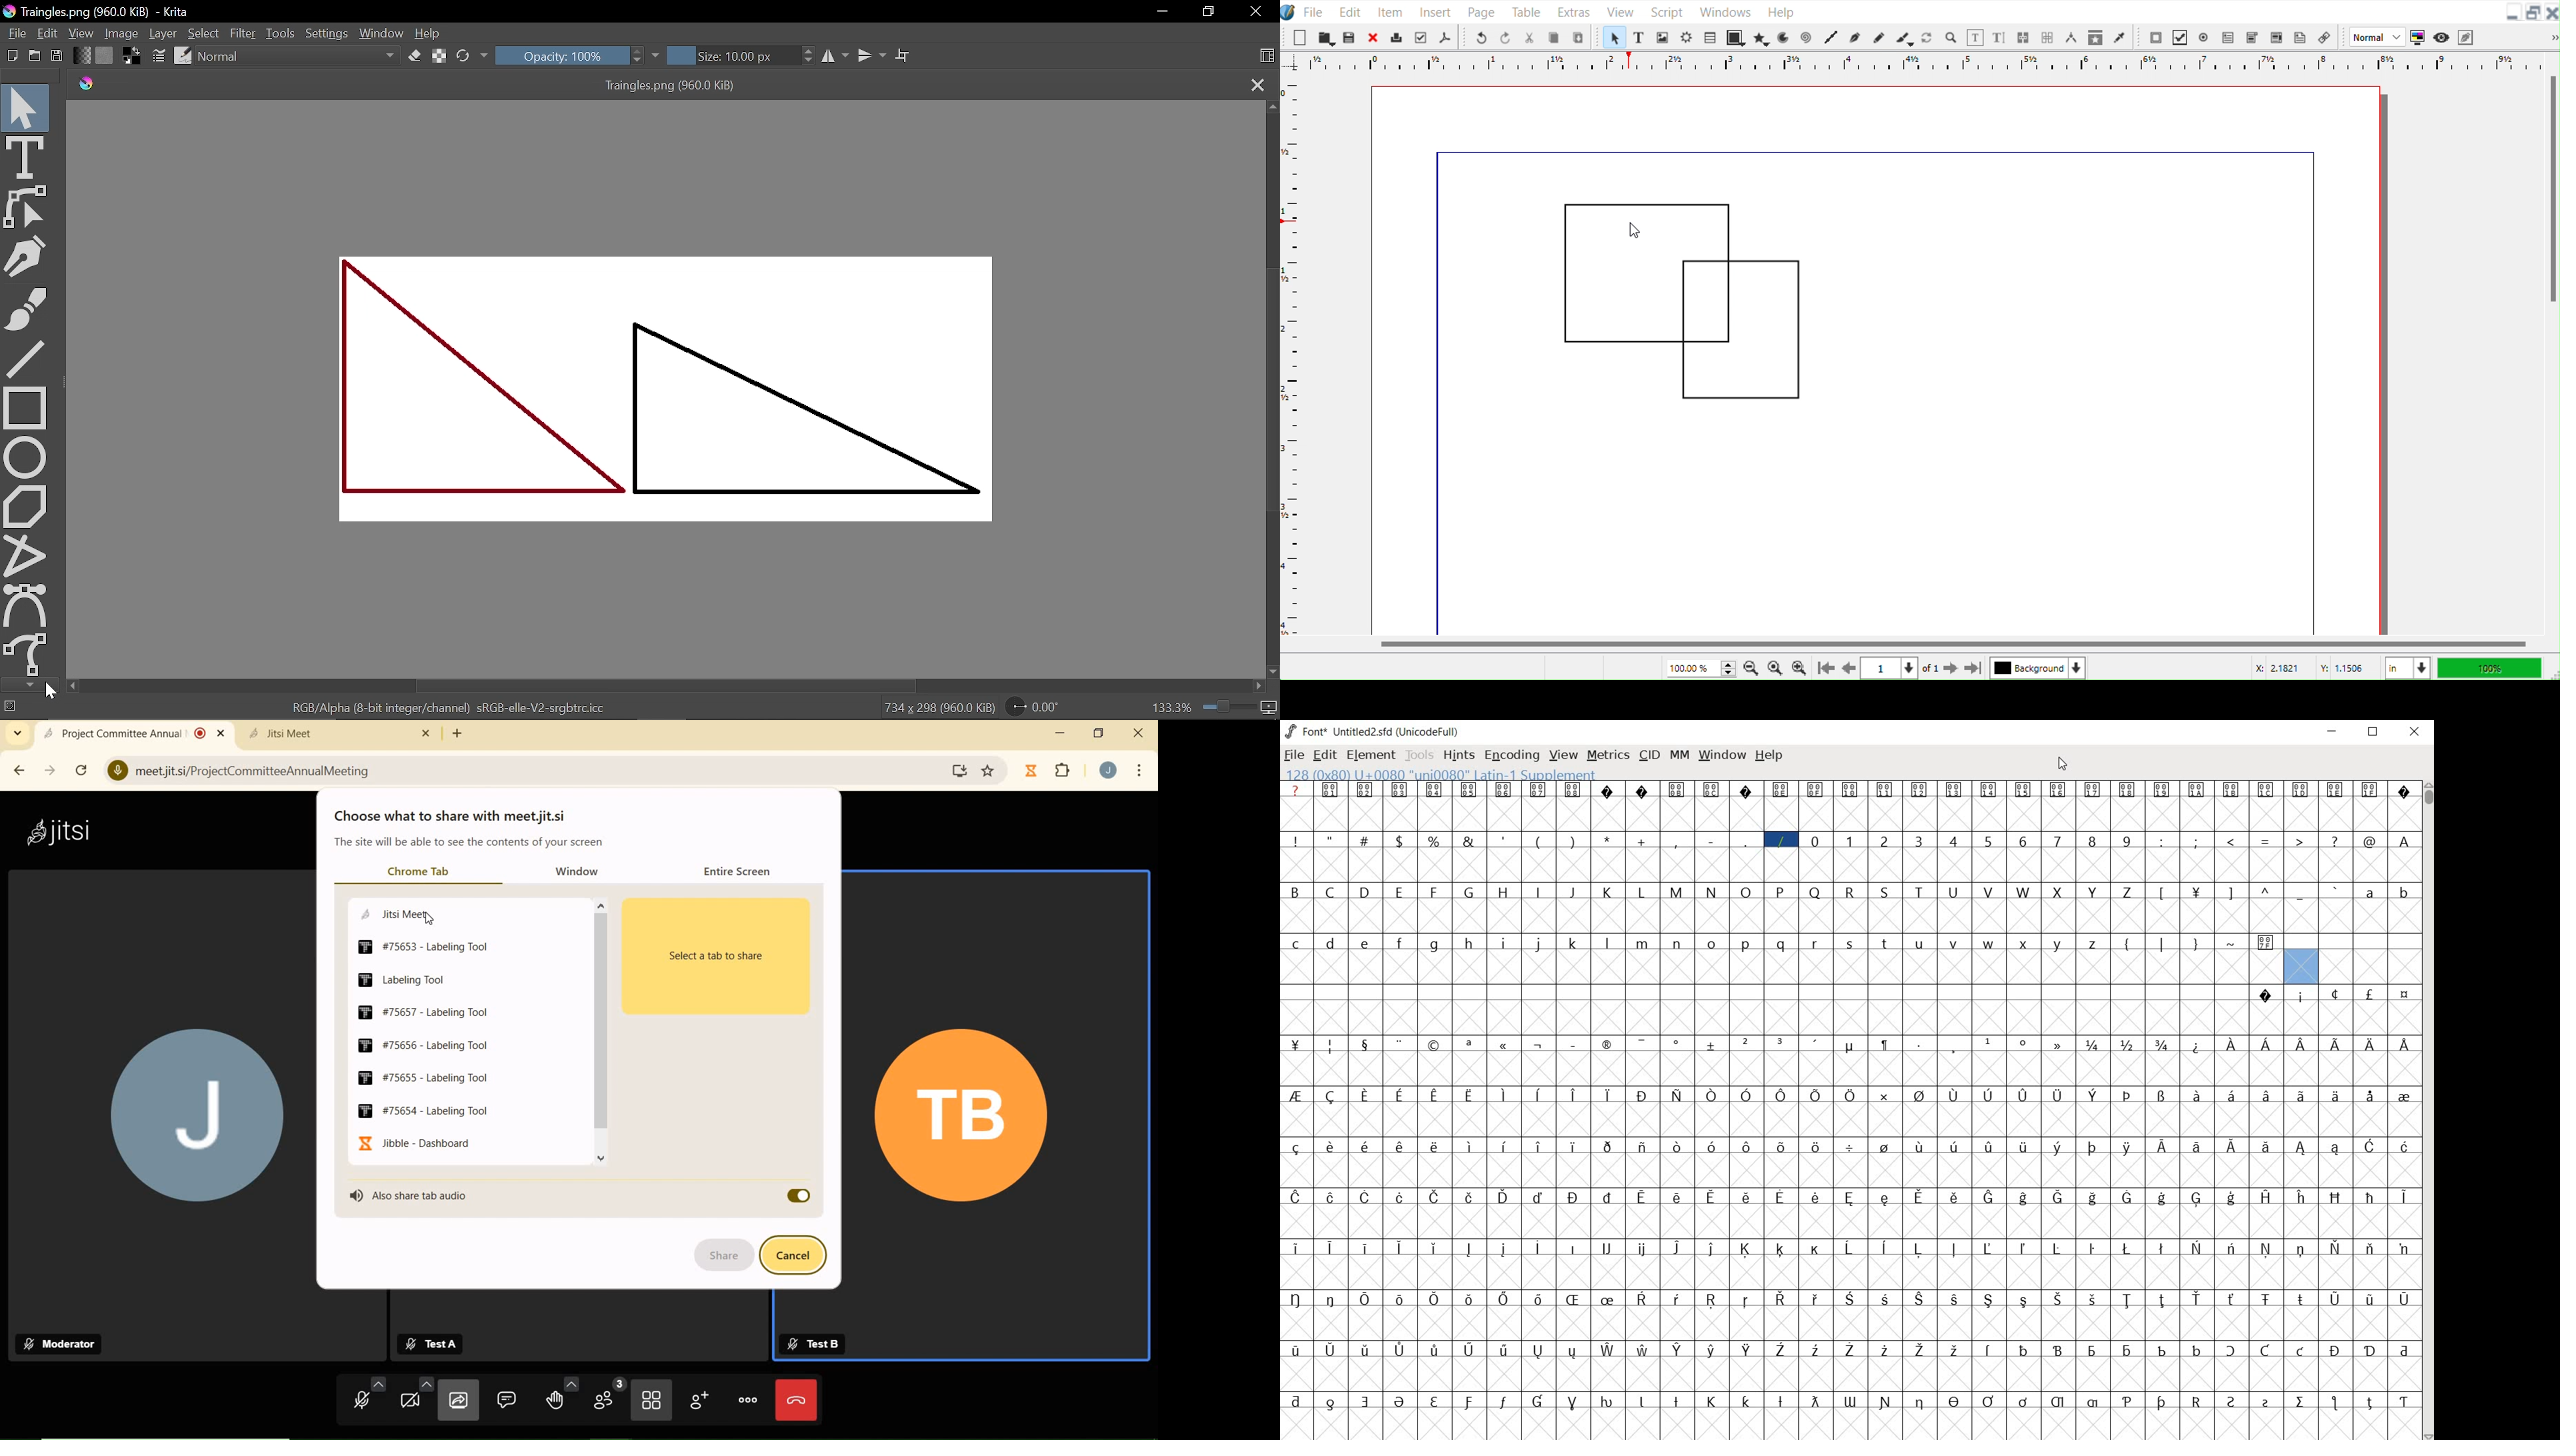 The height and width of the screenshot is (1456, 2576). What do you see at coordinates (1781, 944) in the screenshot?
I see `glyph` at bounding box center [1781, 944].